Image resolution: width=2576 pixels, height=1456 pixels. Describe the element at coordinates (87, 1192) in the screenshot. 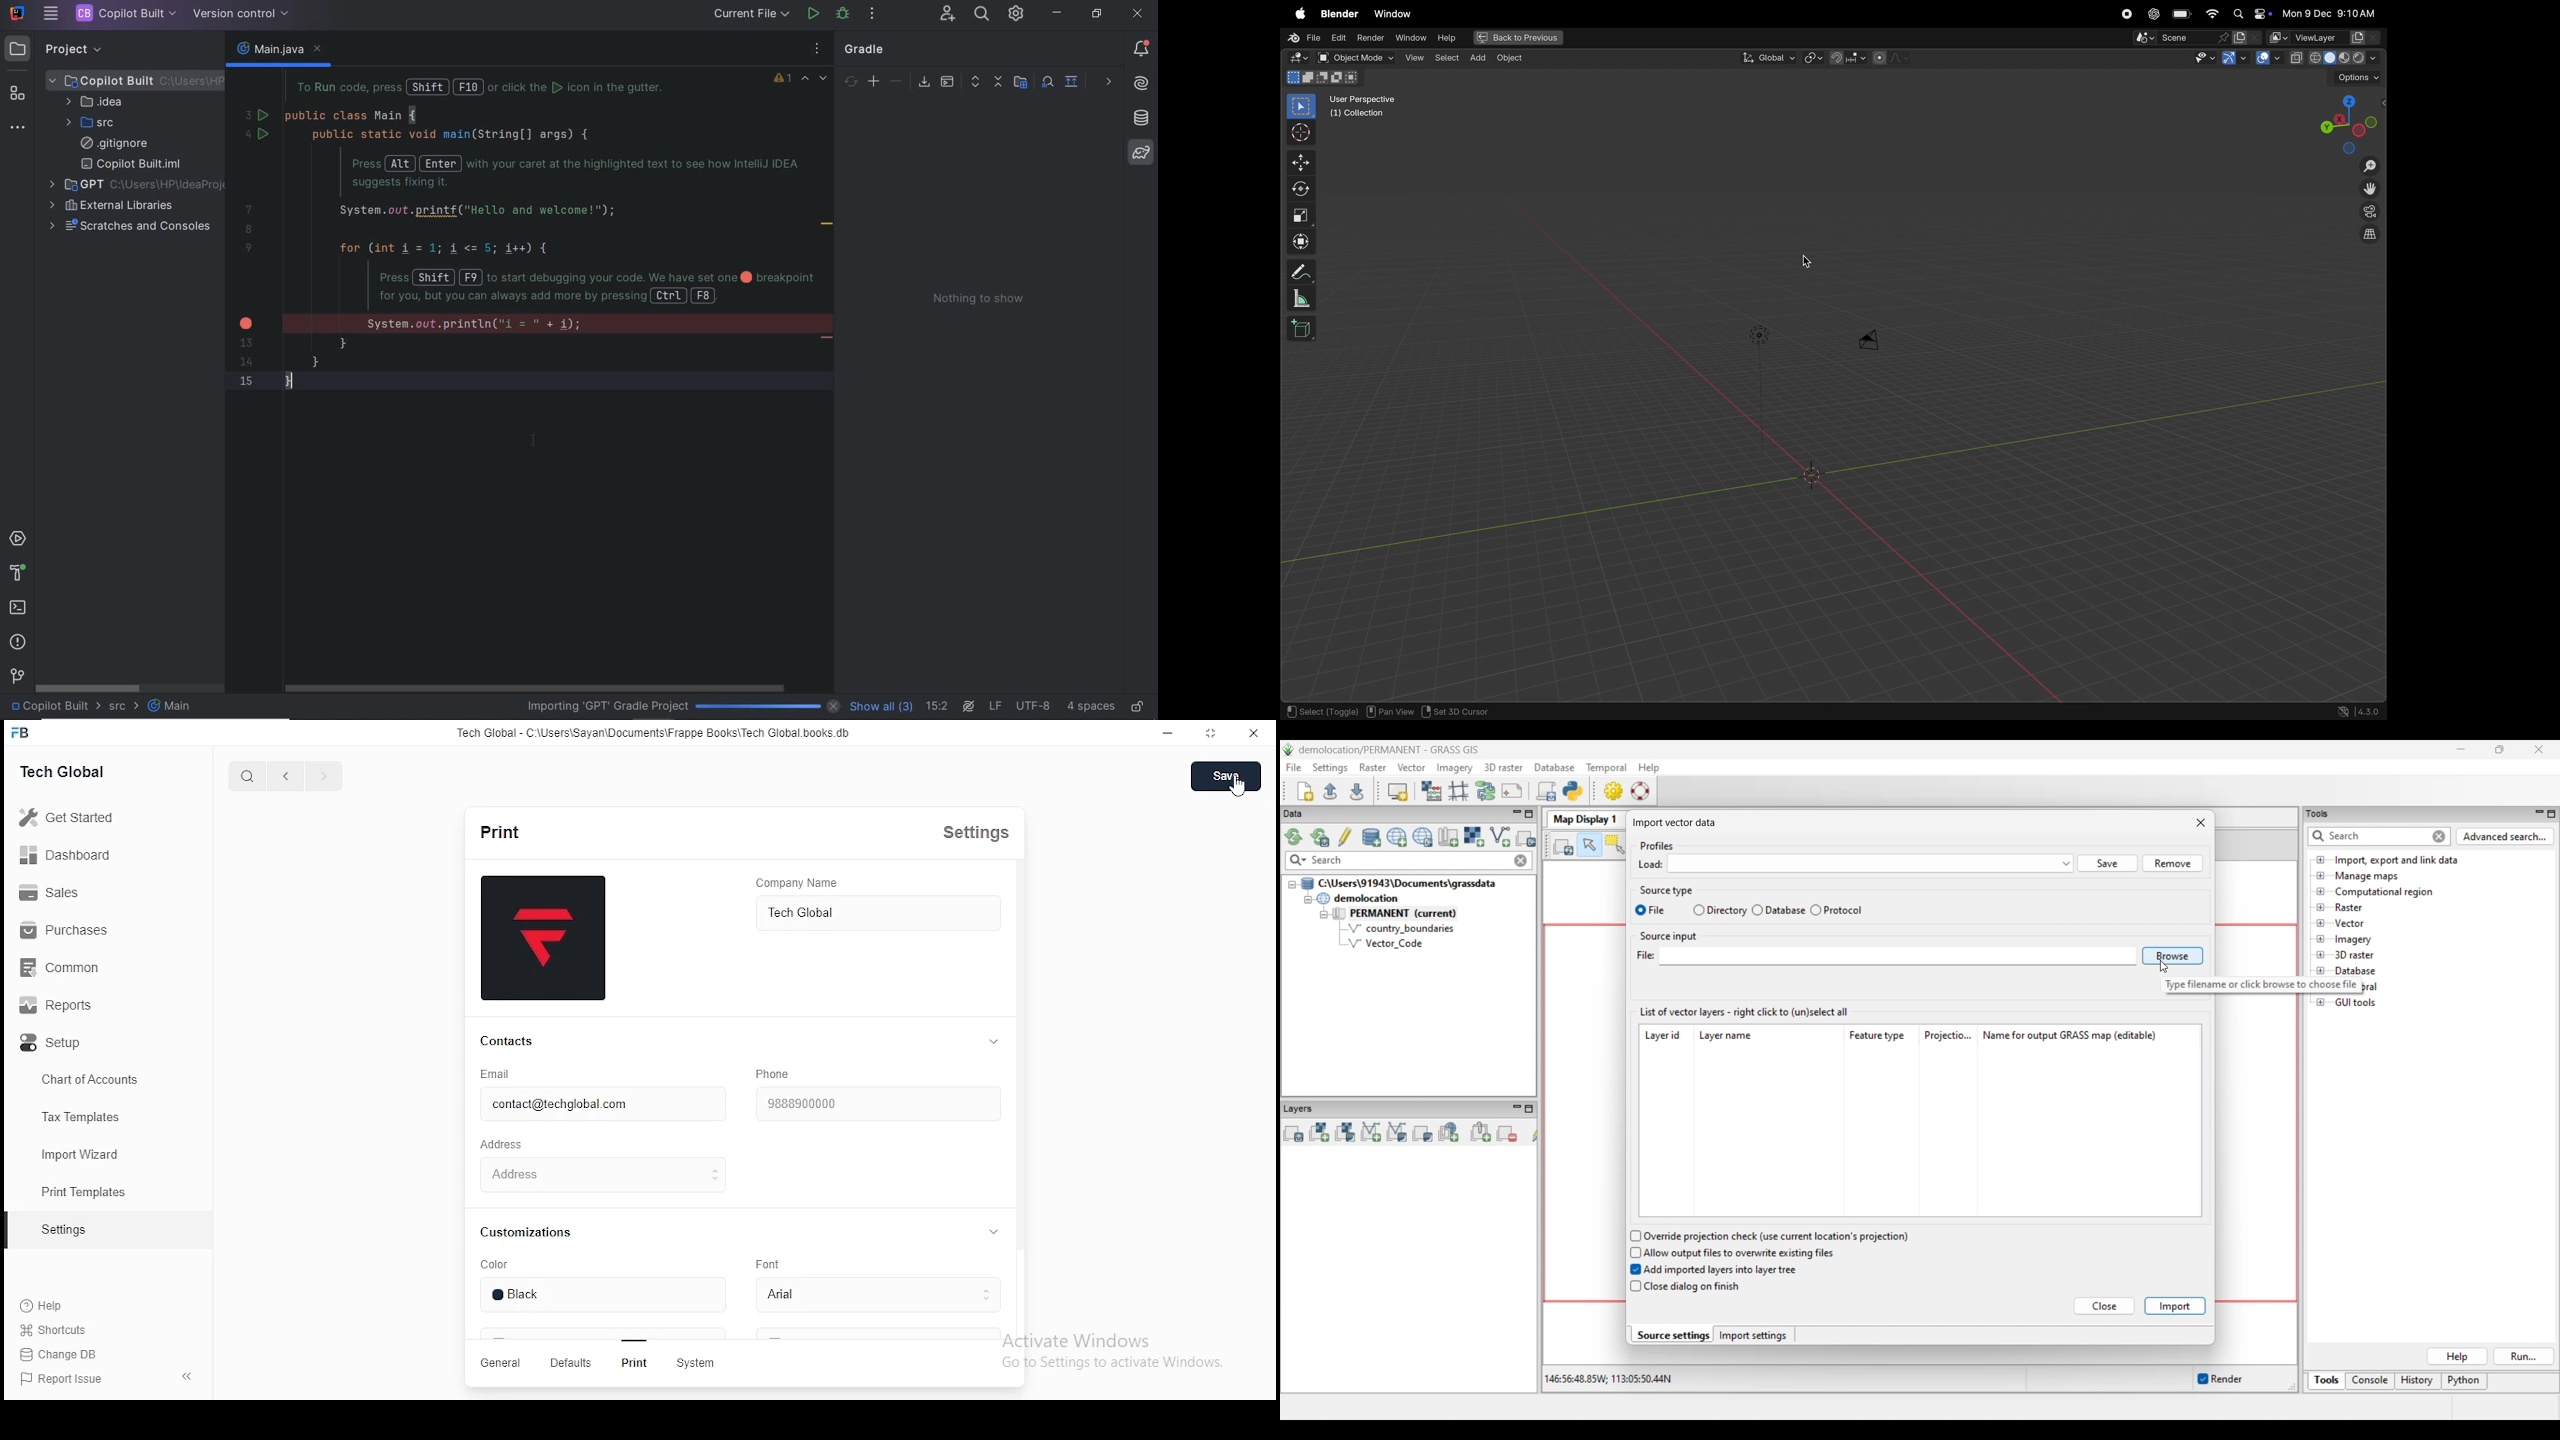

I see `print templates ` at that location.